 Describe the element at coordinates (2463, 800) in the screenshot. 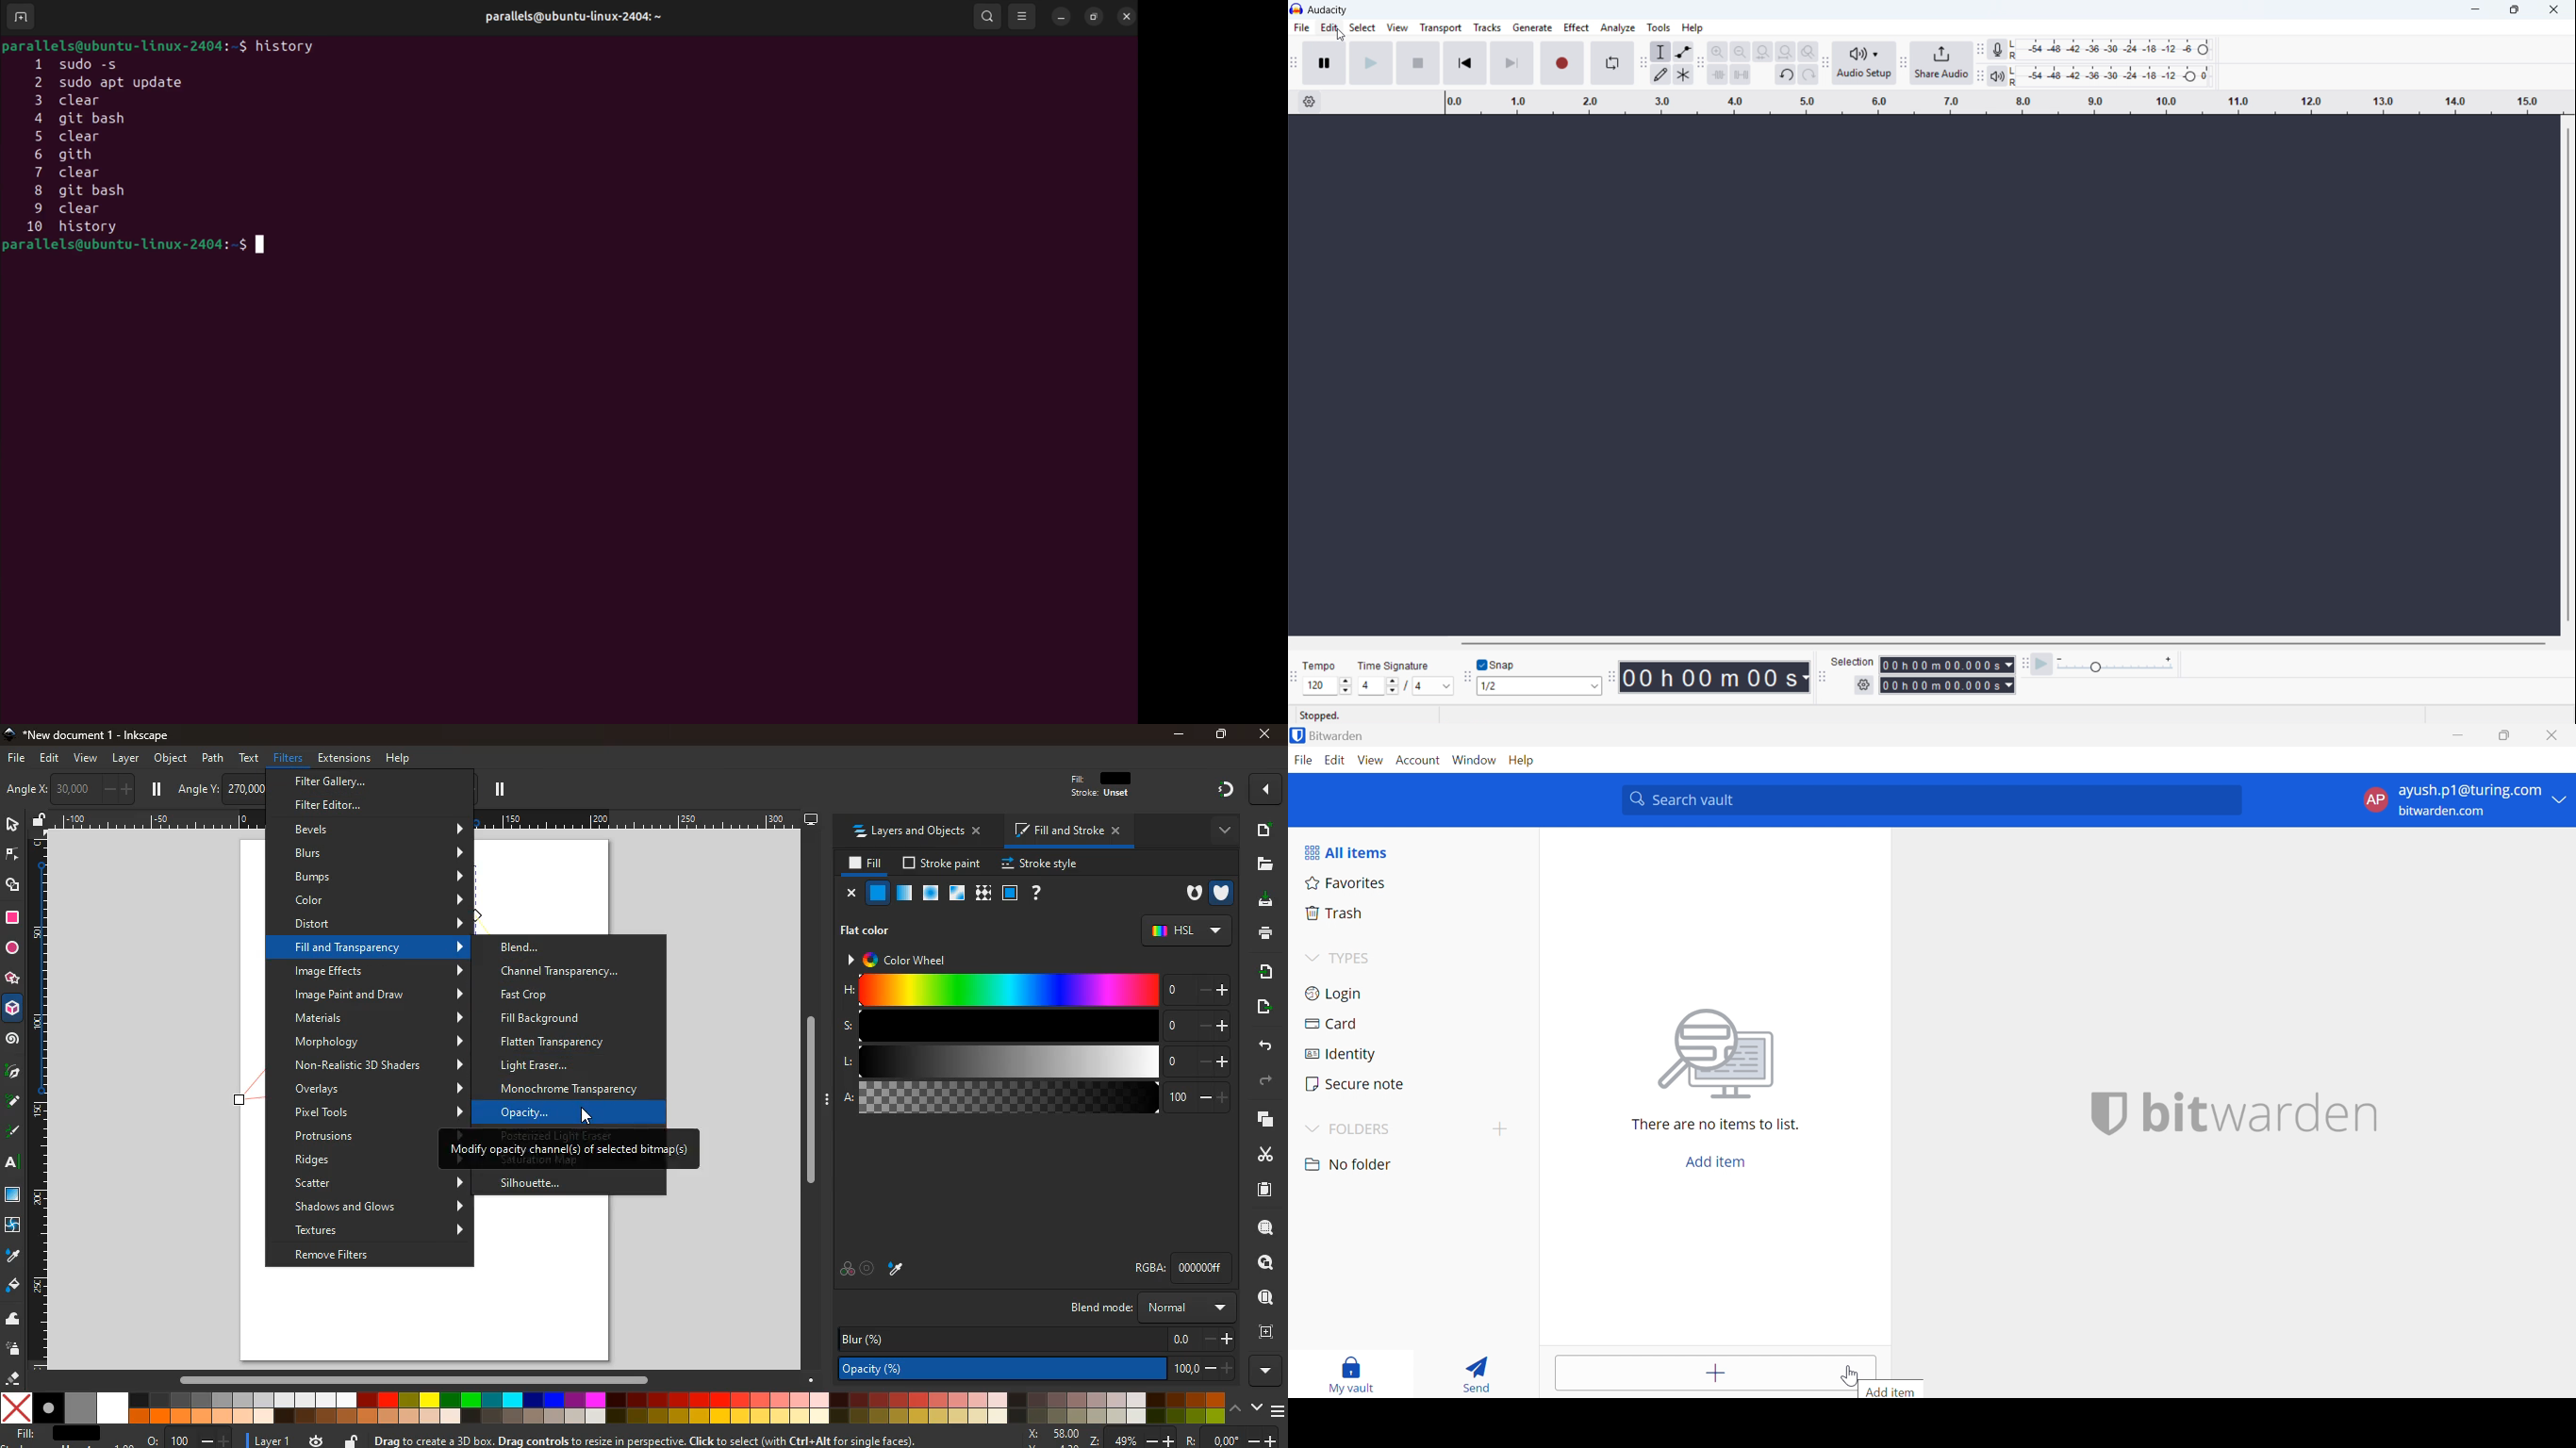

I see `account menu` at that location.